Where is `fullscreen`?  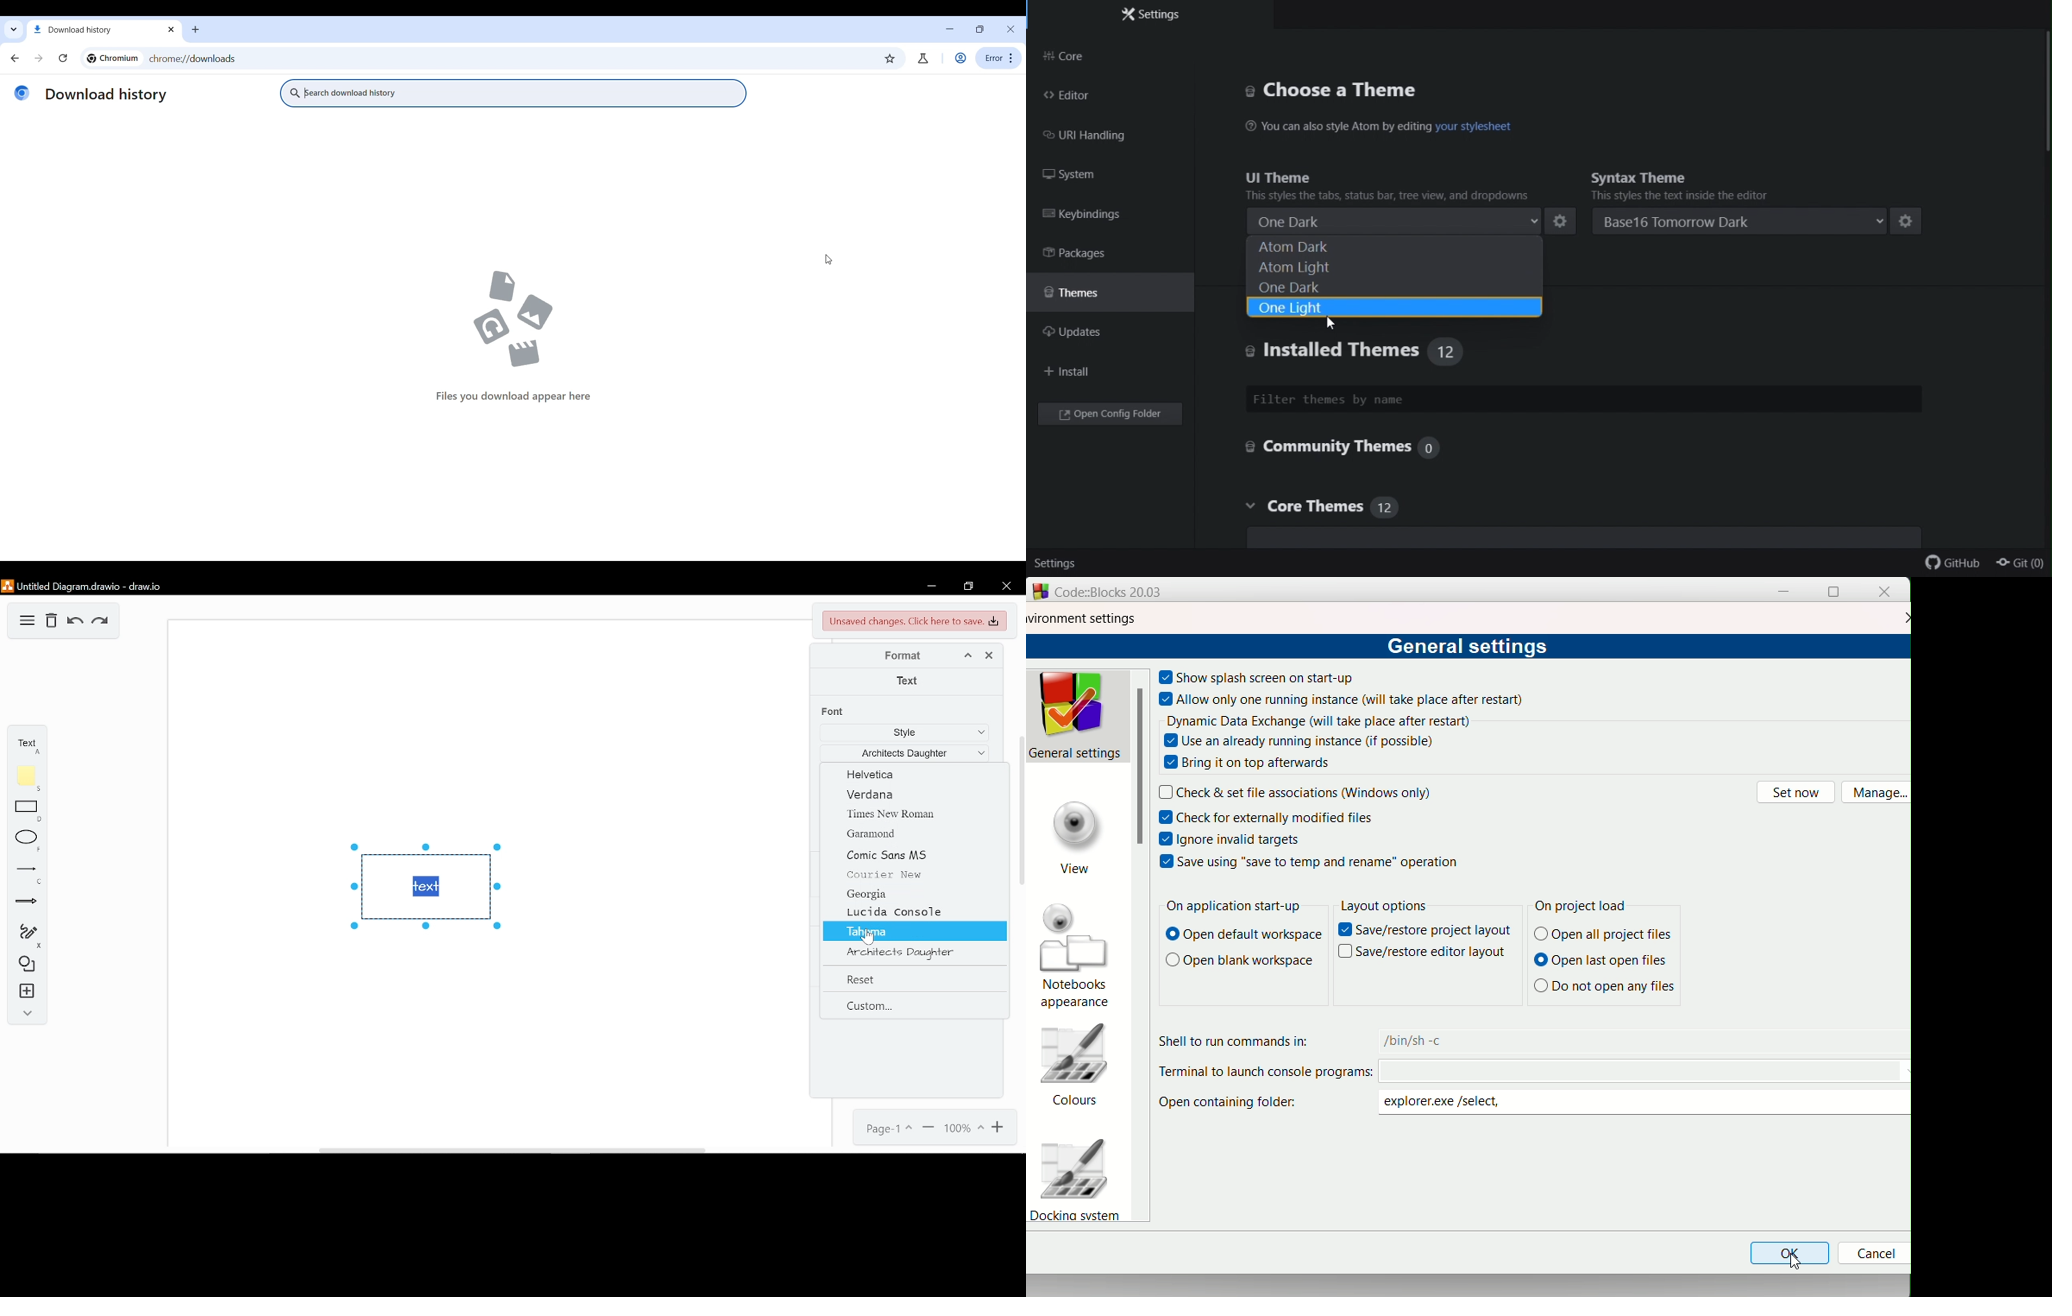 fullscreen is located at coordinates (1832, 593).